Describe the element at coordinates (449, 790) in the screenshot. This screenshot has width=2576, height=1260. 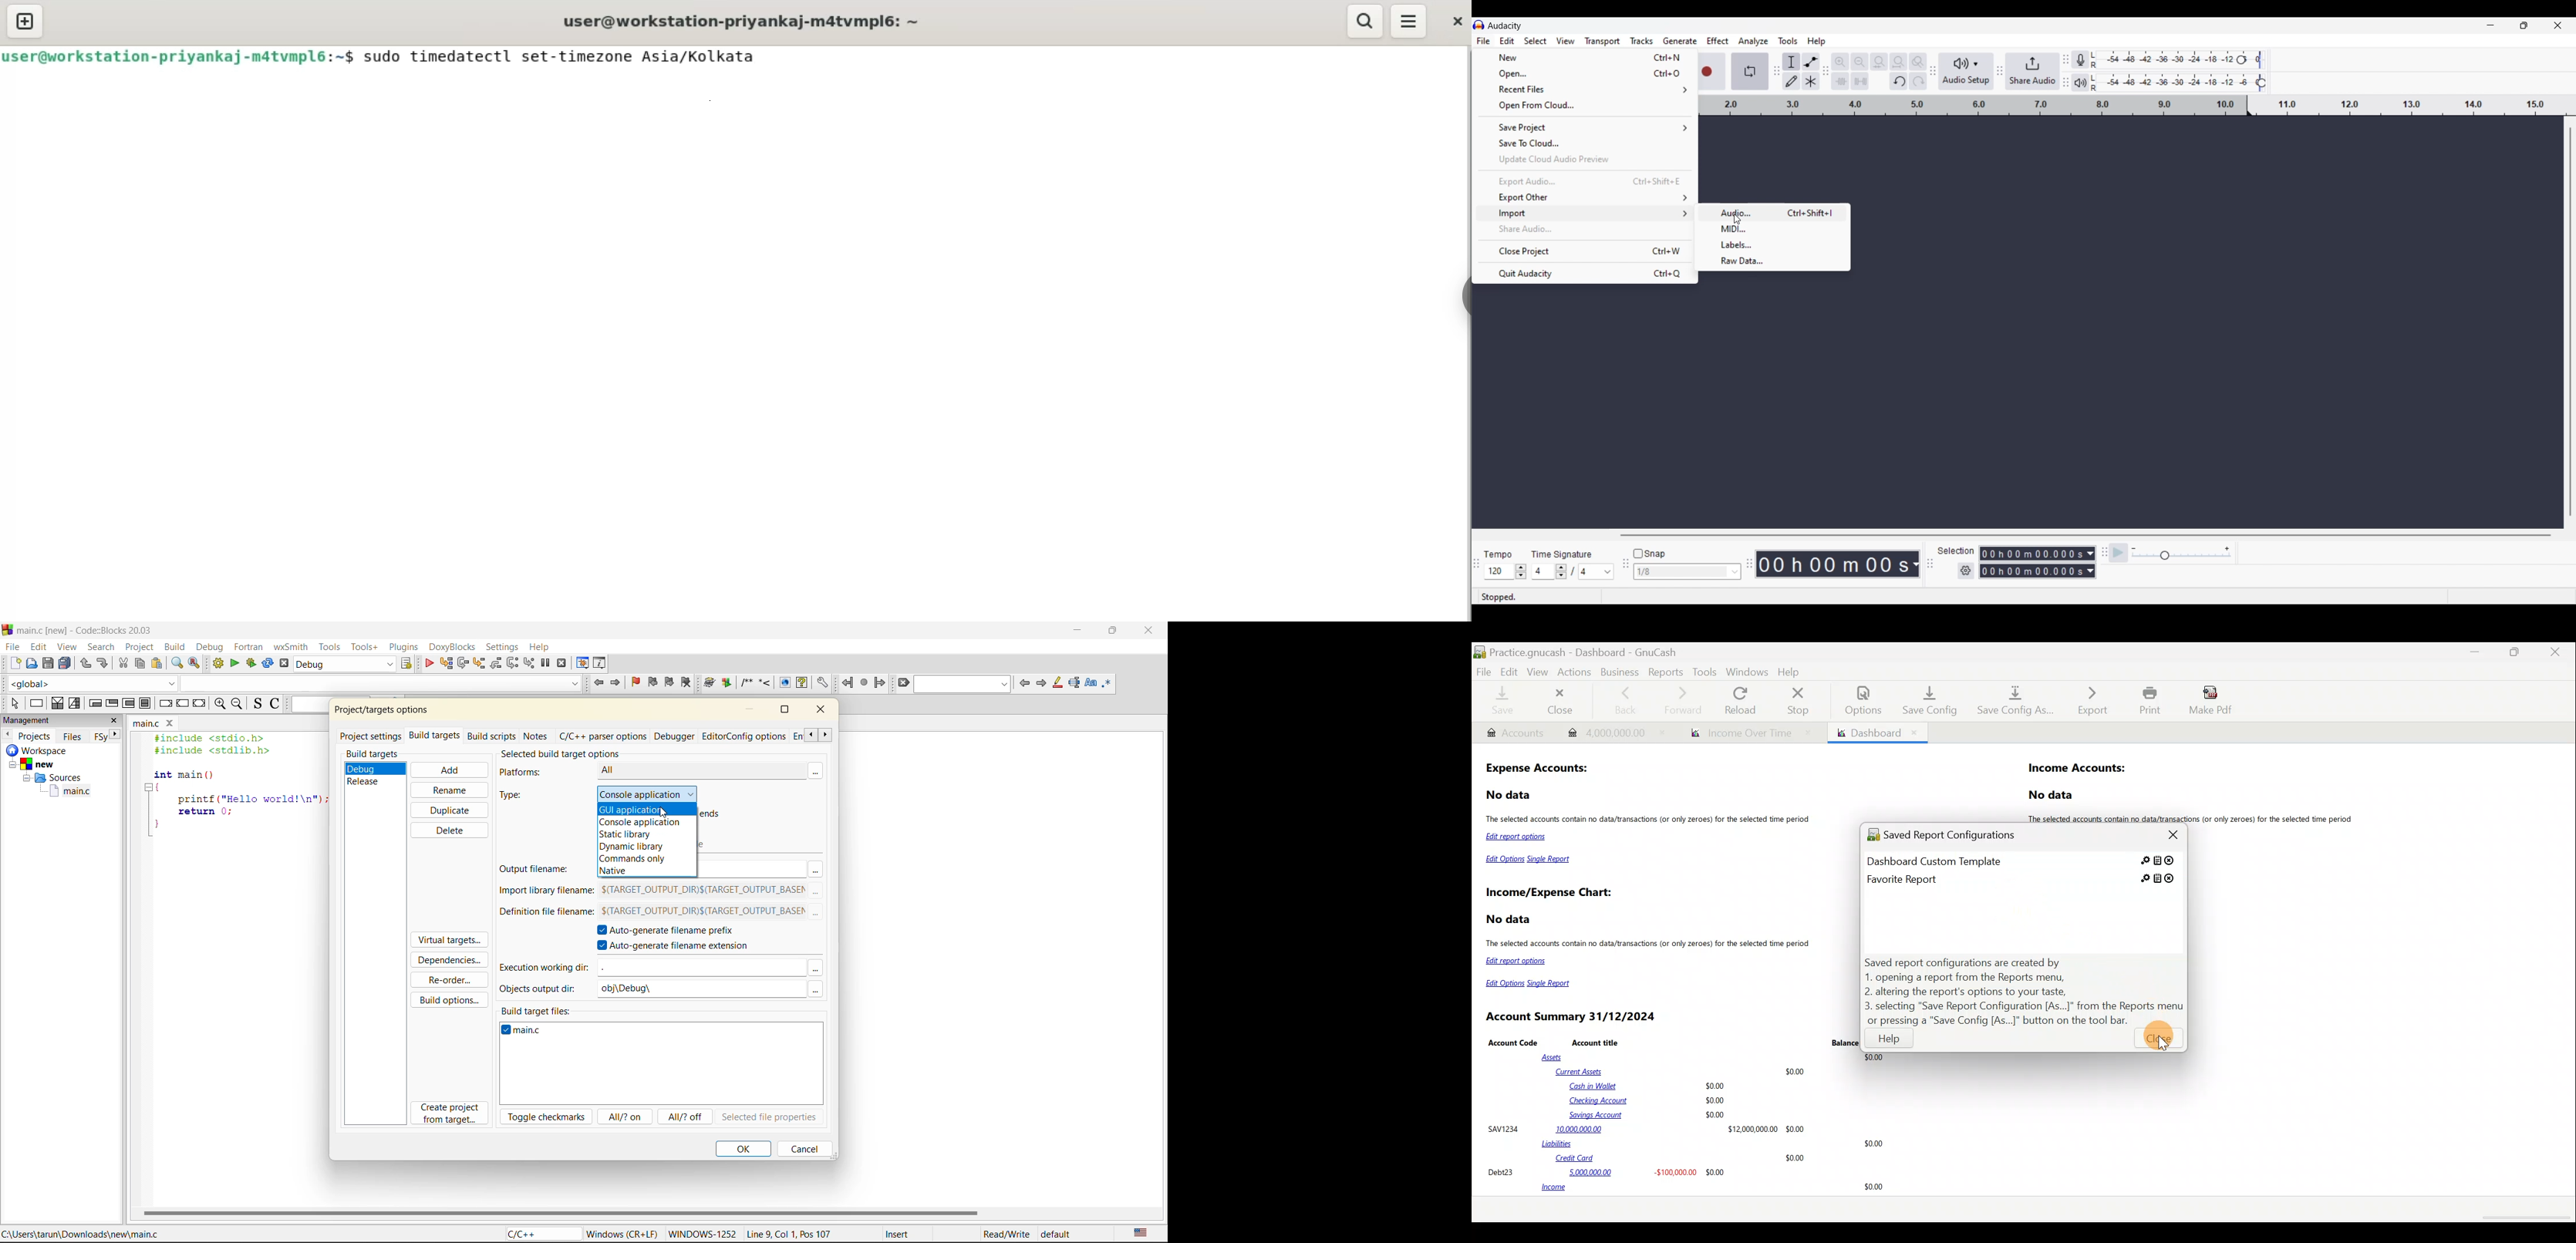
I see `rename` at that location.